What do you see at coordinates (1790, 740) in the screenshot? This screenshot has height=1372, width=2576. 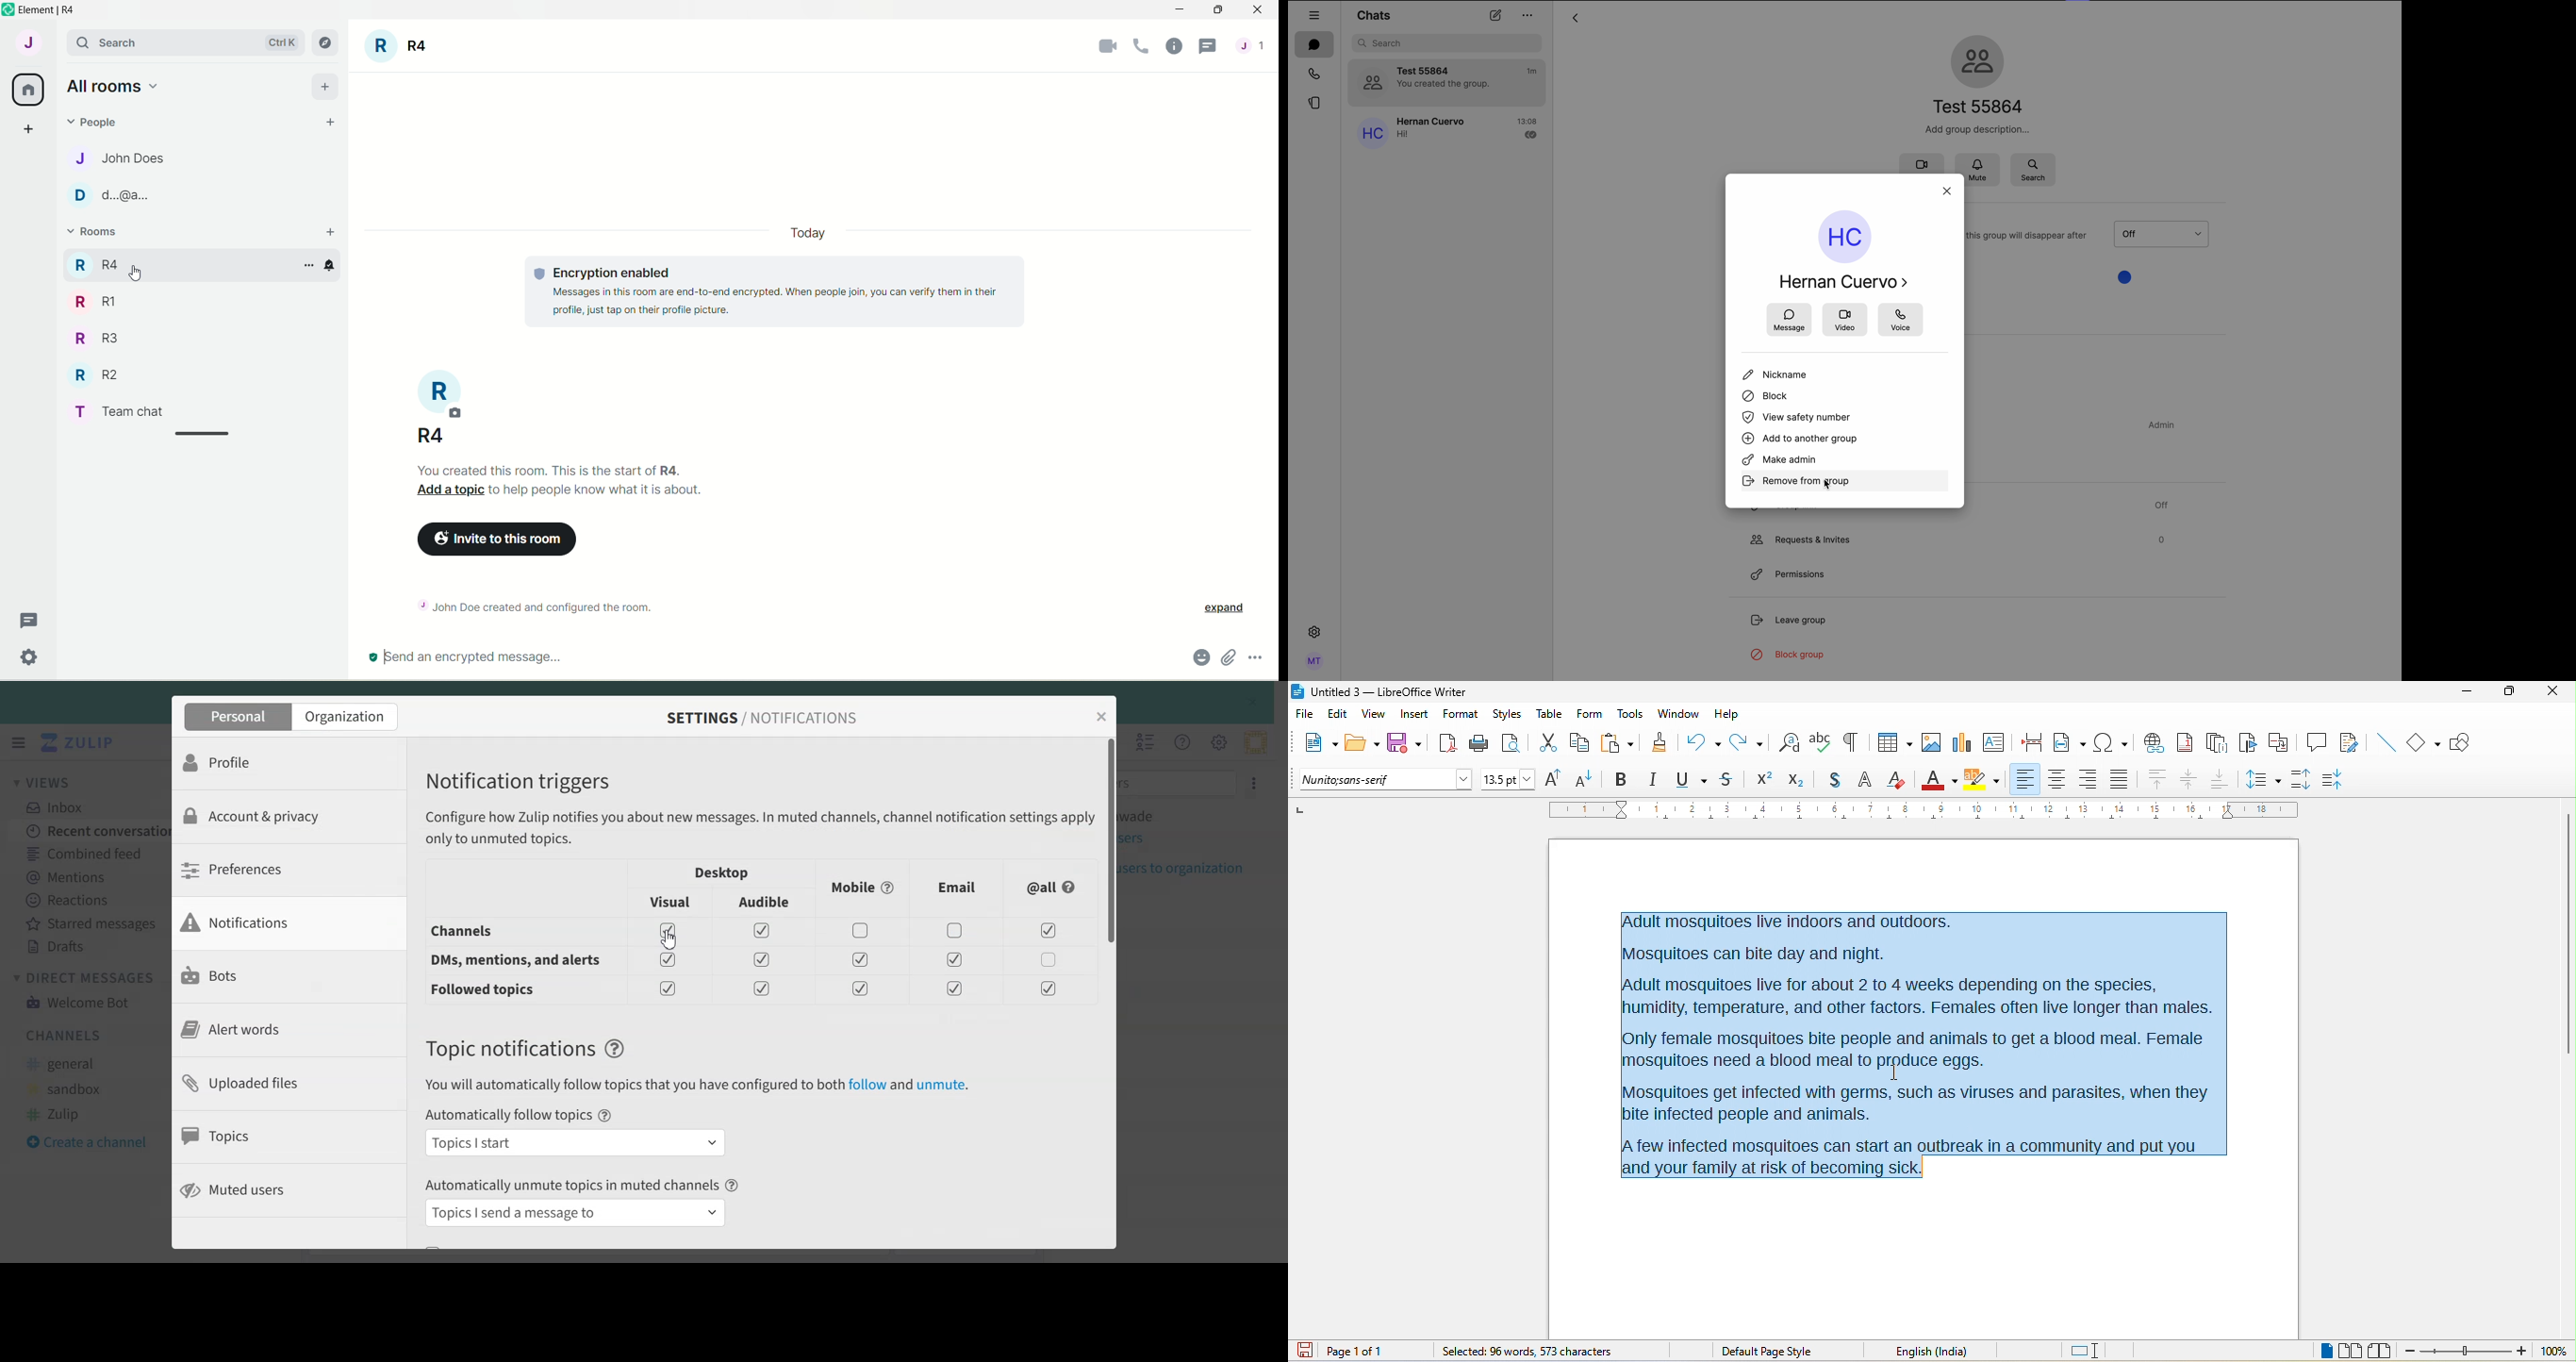 I see `find and replace` at bounding box center [1790, 740].